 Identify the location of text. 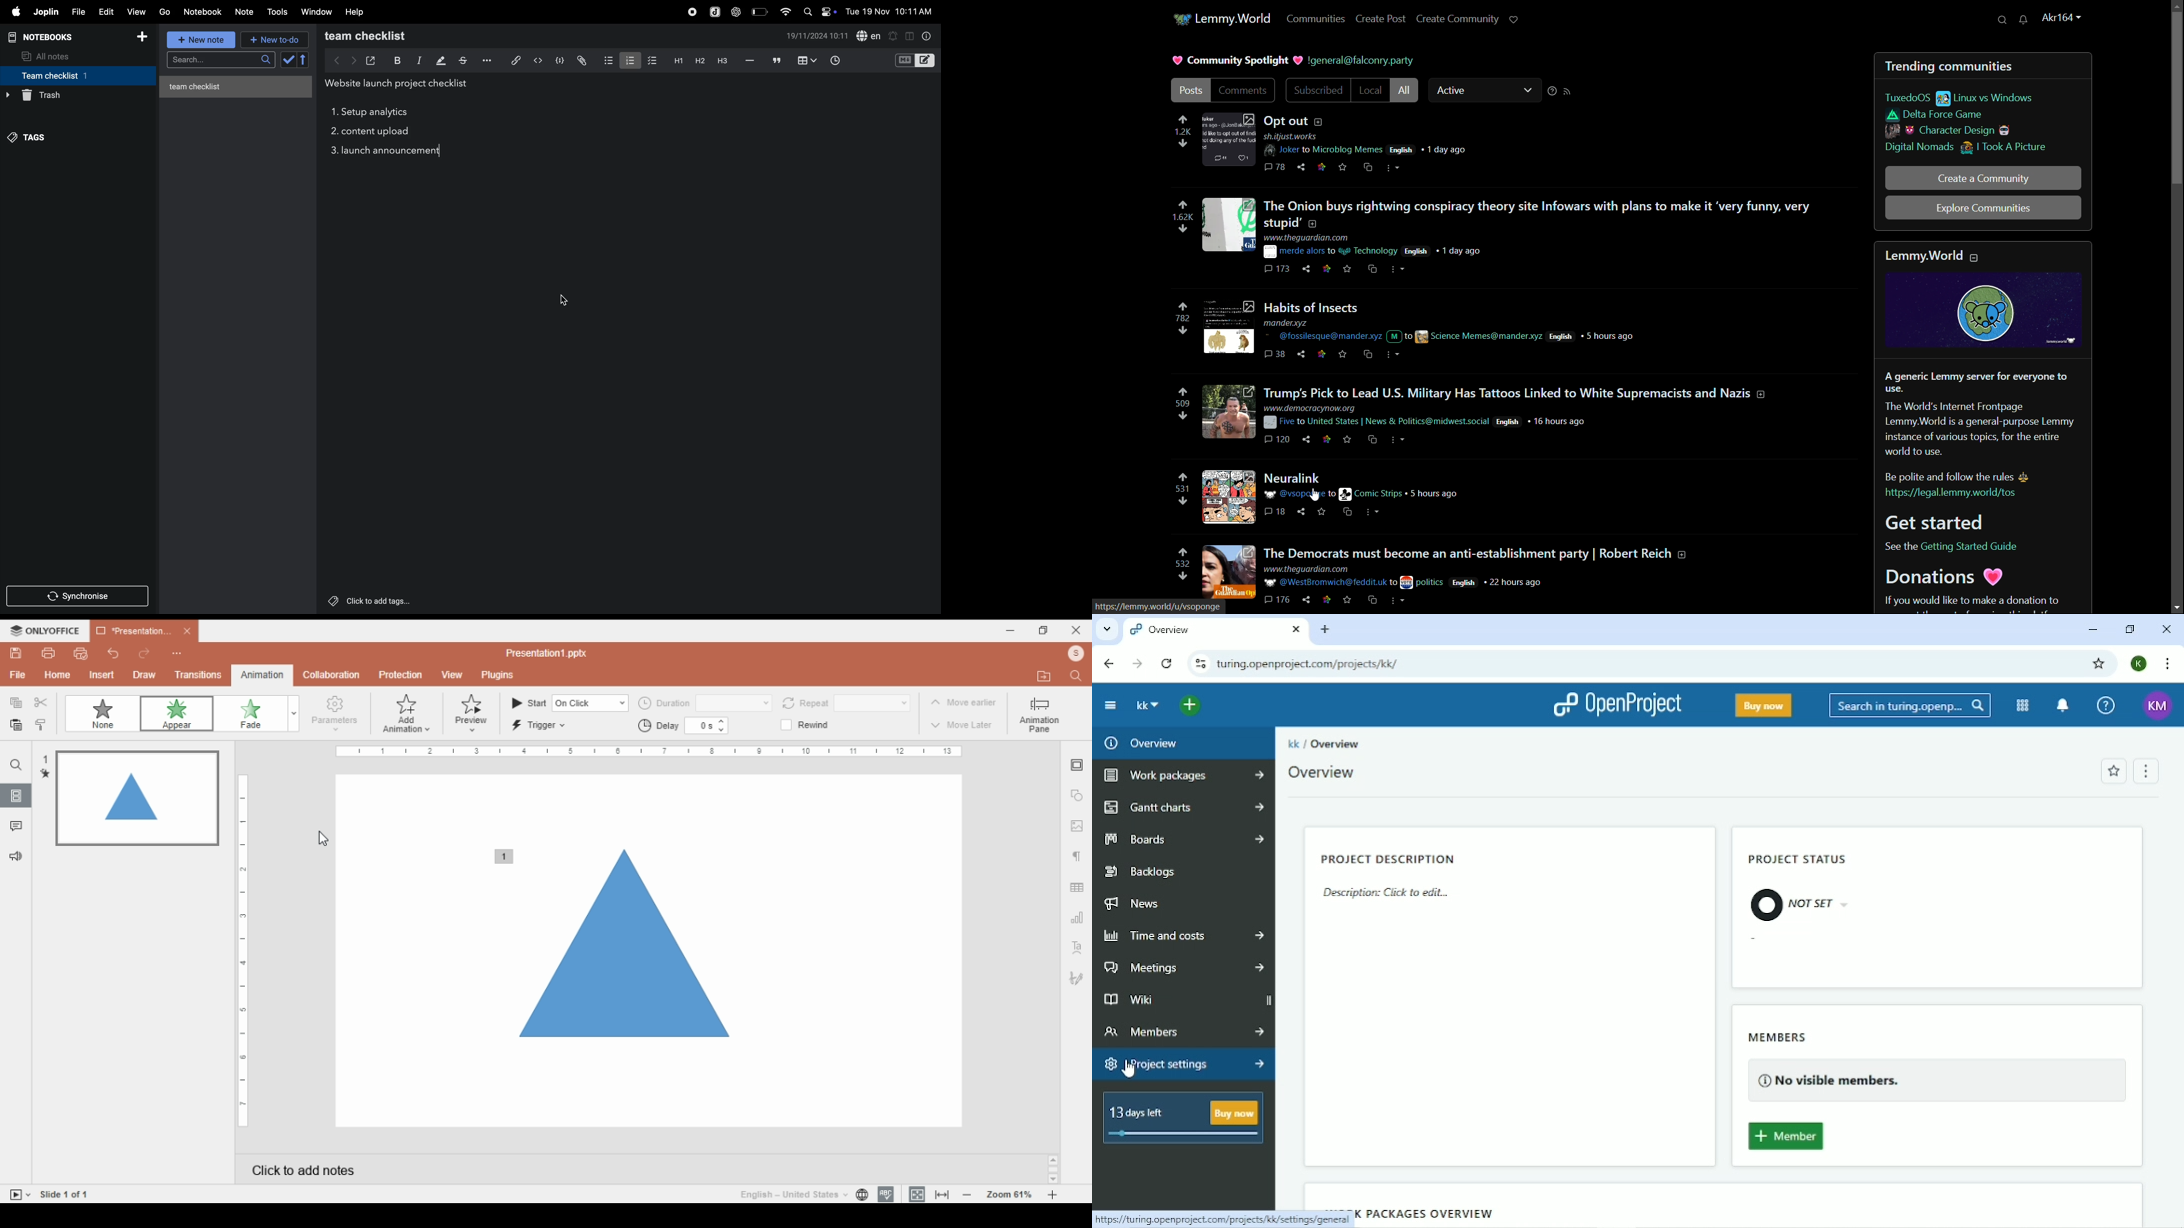
(1929, 255).